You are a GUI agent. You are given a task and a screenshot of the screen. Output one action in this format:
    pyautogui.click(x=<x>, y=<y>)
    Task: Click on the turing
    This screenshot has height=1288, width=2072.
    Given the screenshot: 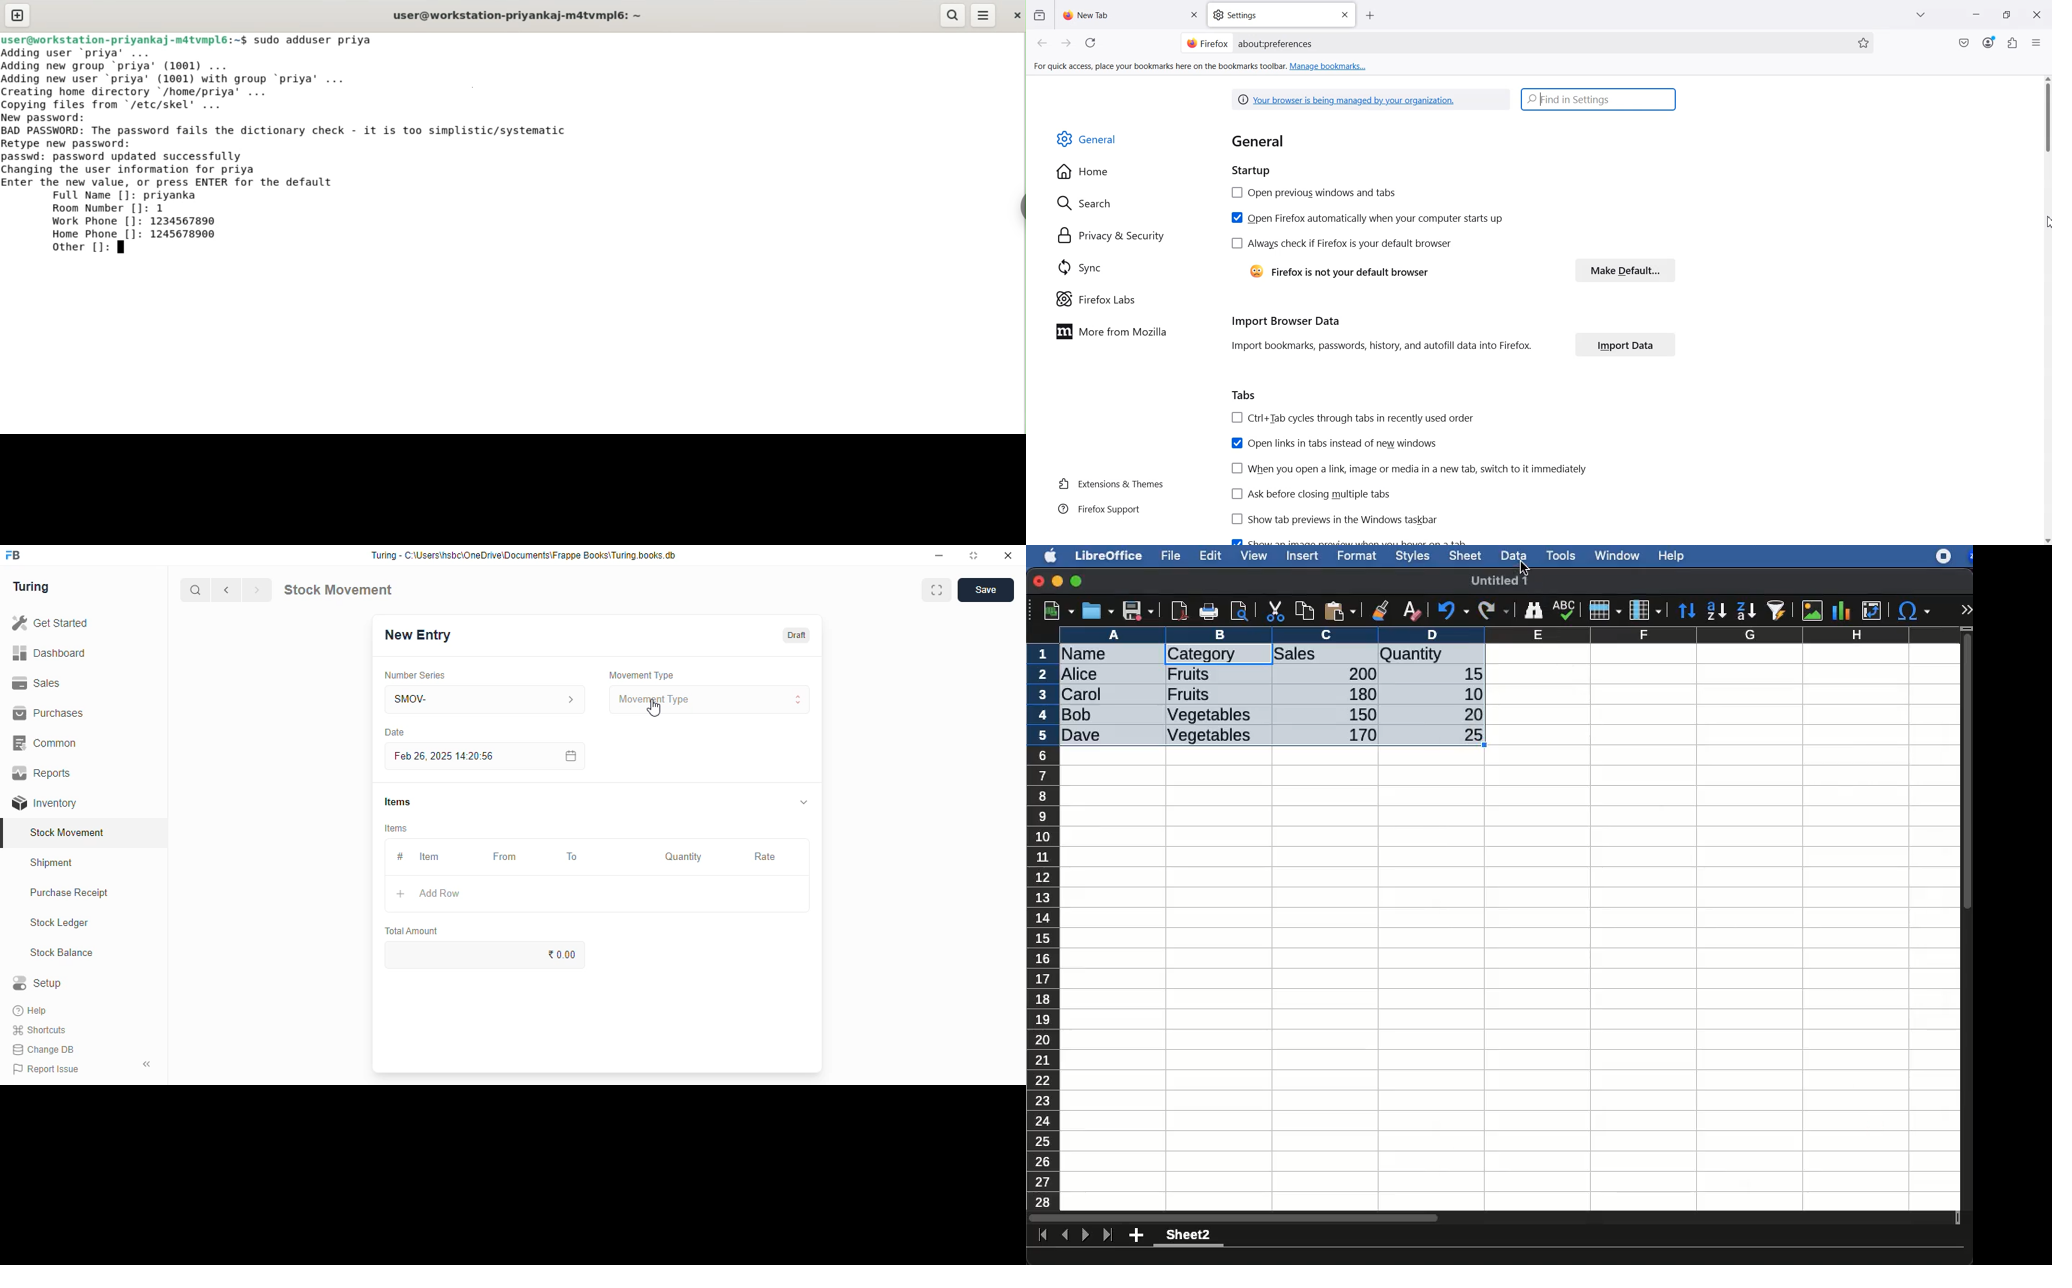 What is the action you would take?
    pyautogui.click(x=32, y=587)
    